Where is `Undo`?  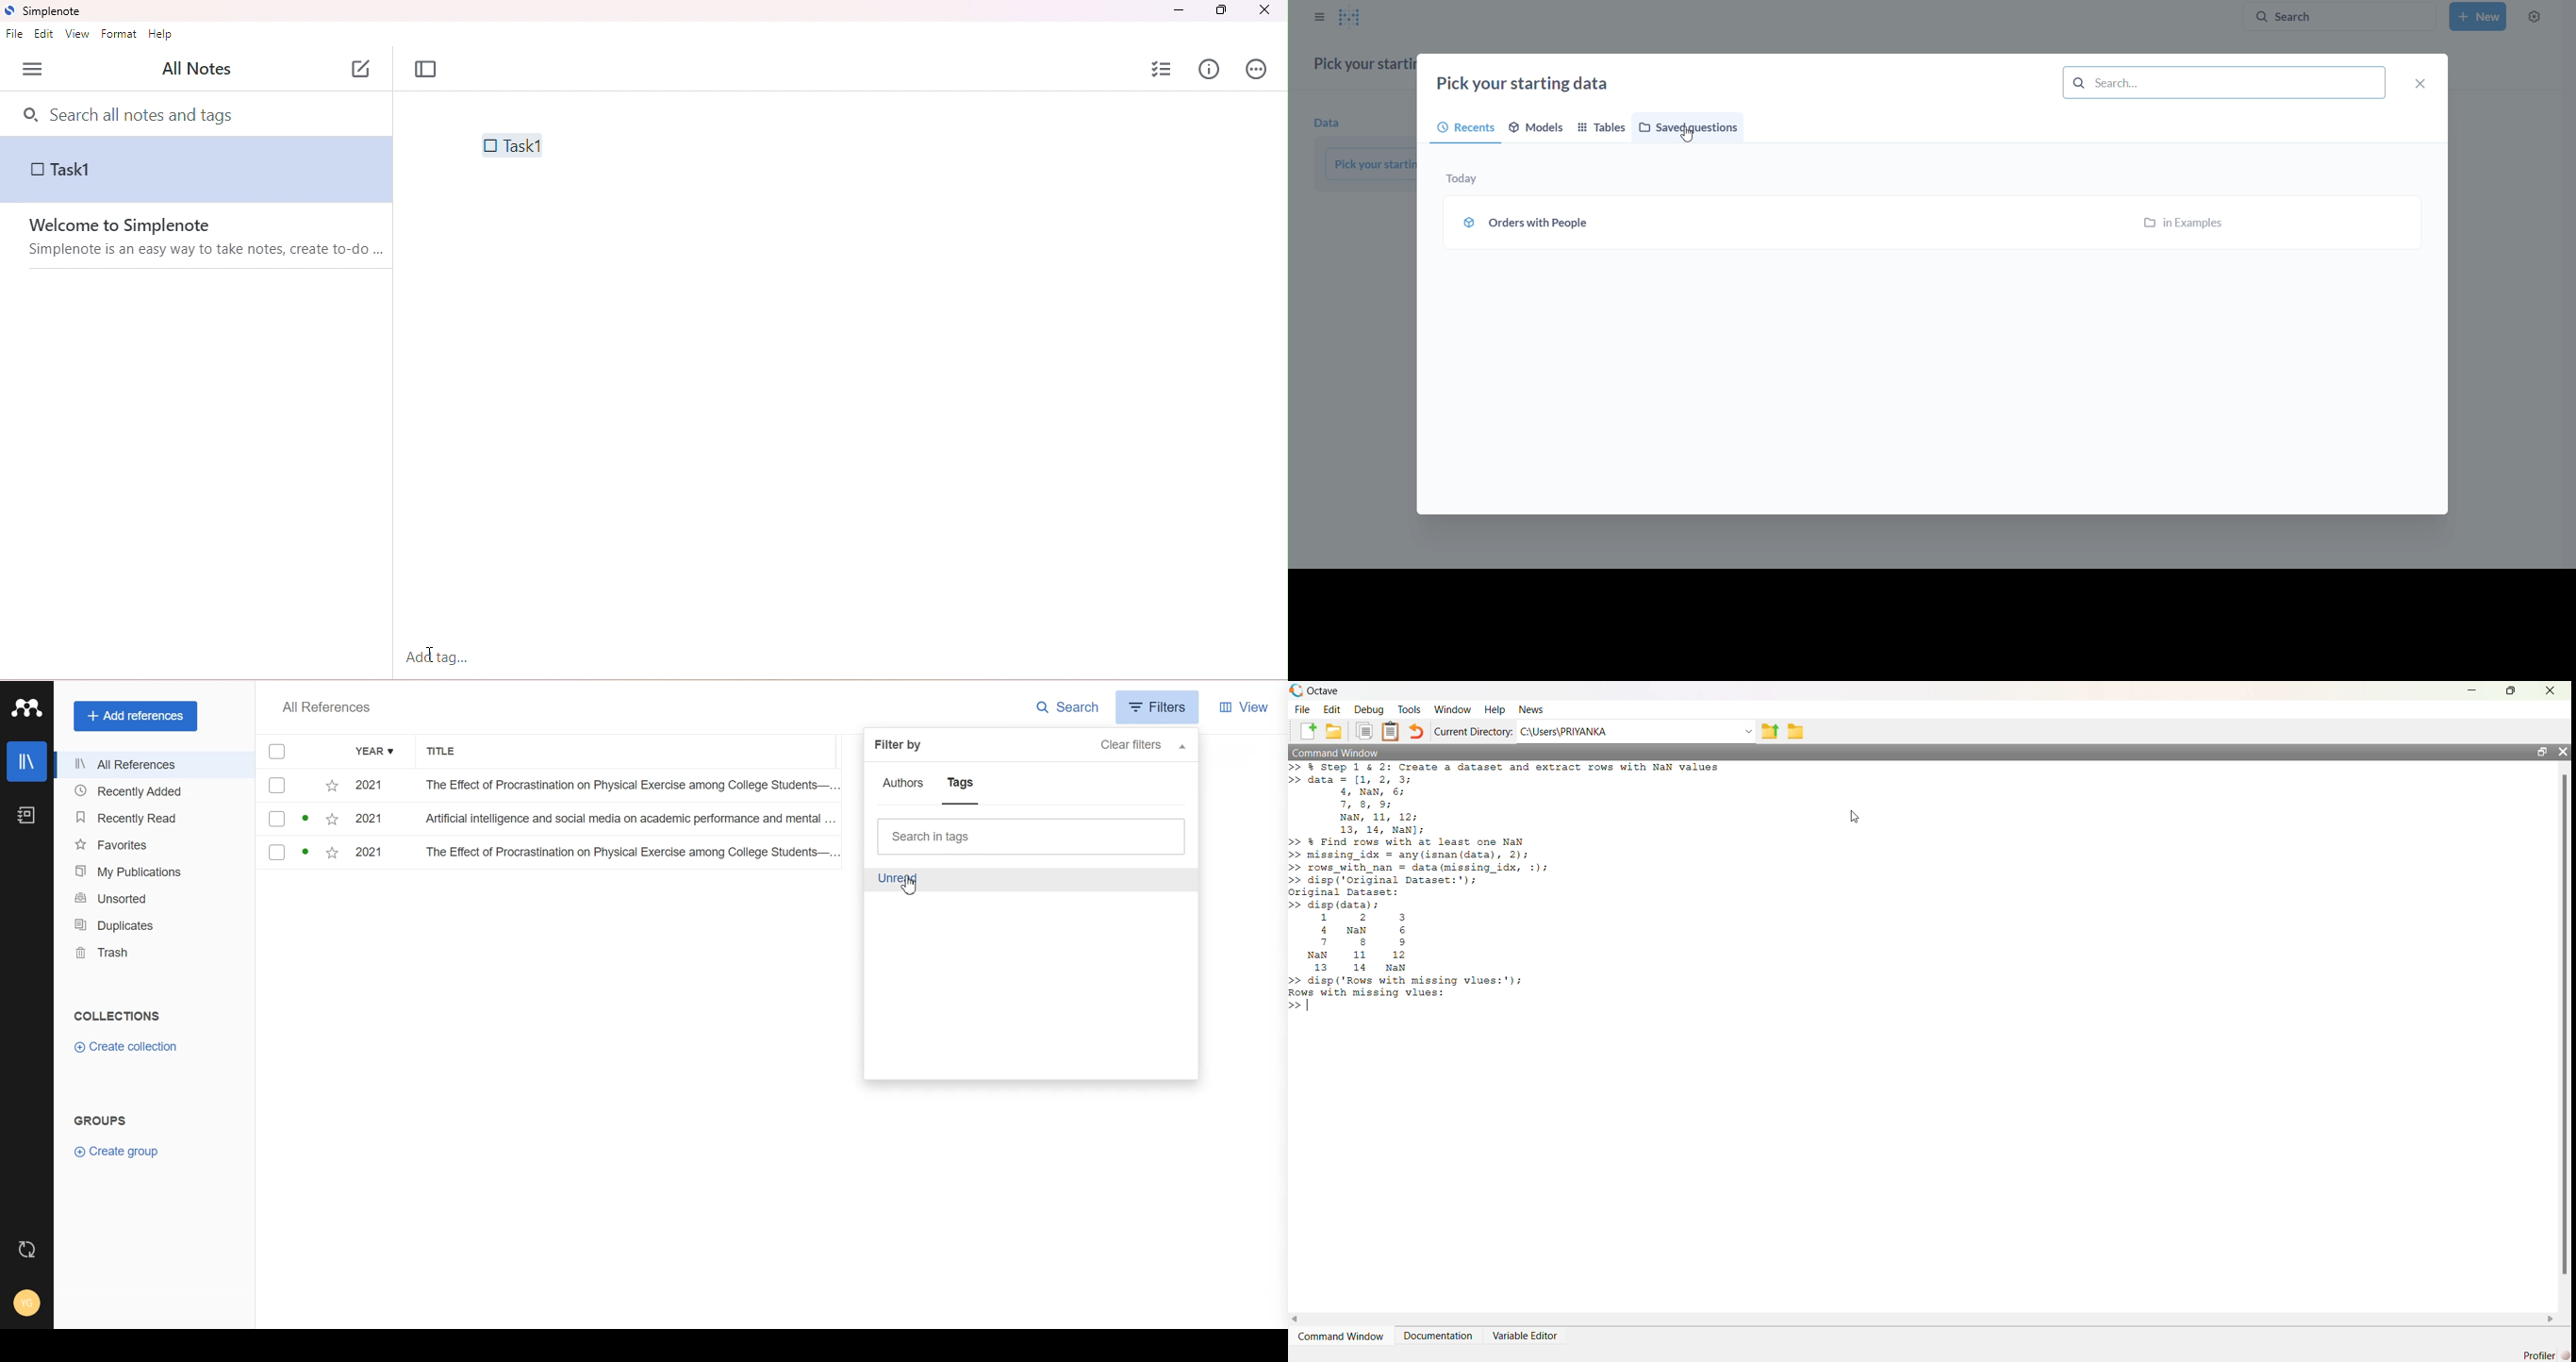 Undo is located at coordinates (1415, 731).